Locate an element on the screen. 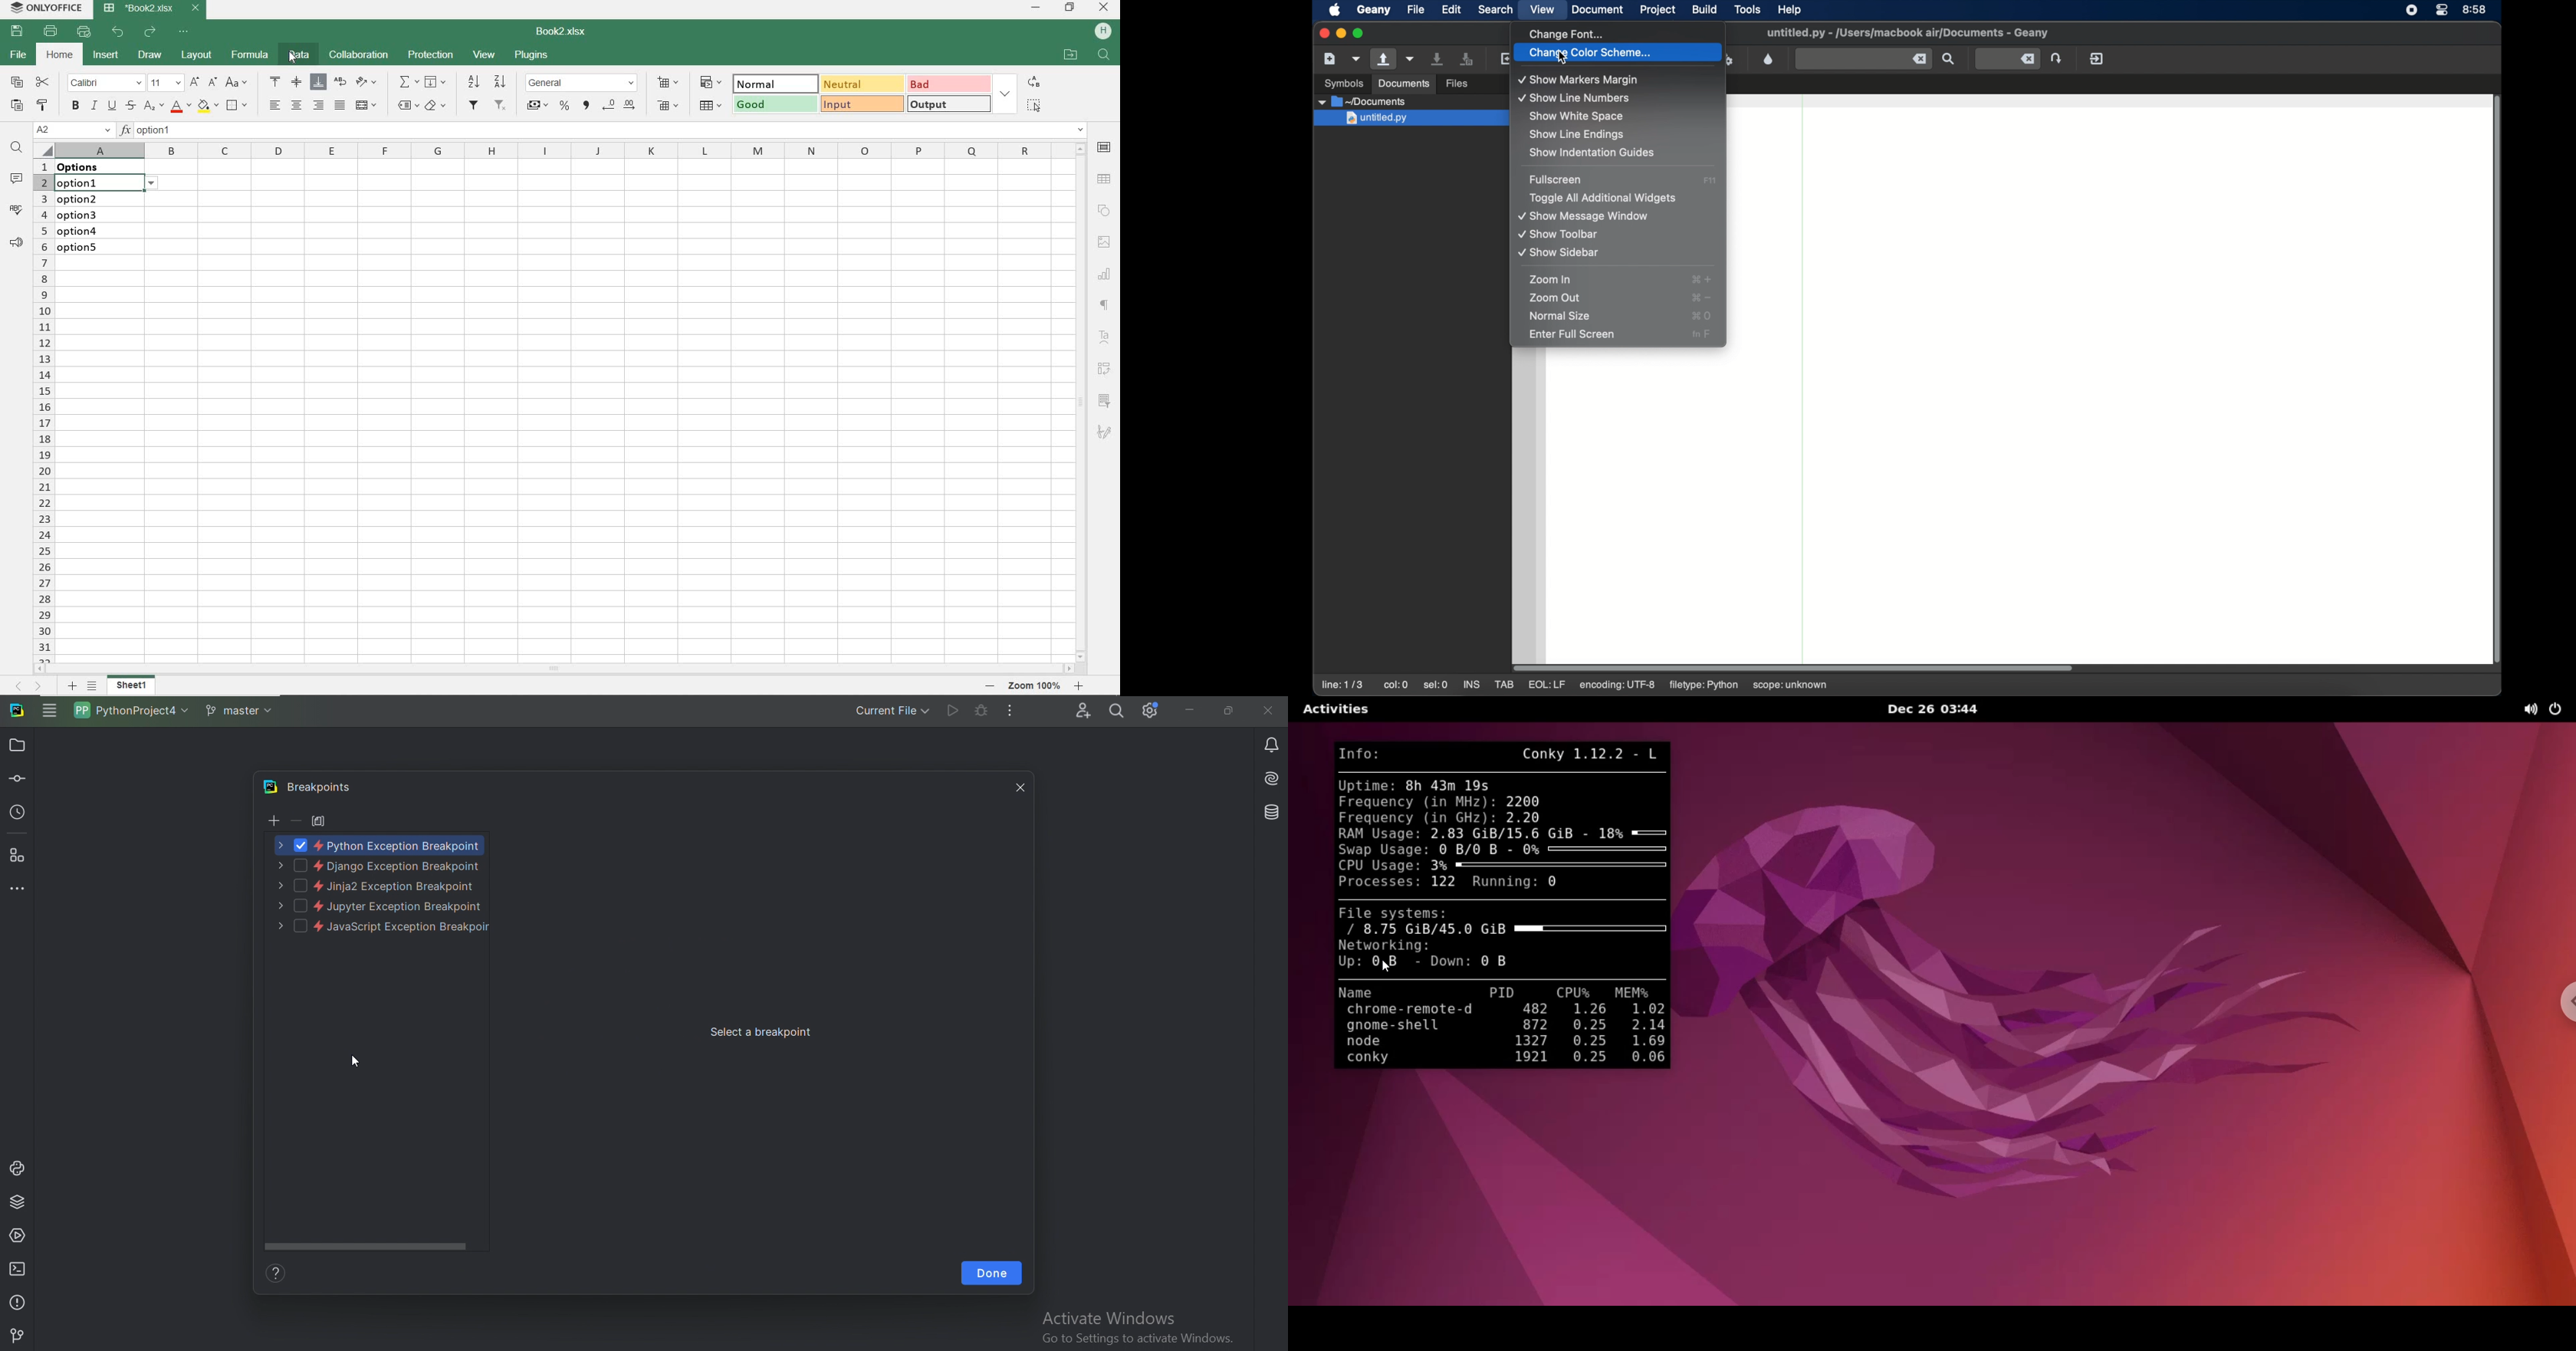  MERGE AND CENTER is located at coordinates (365, 105).